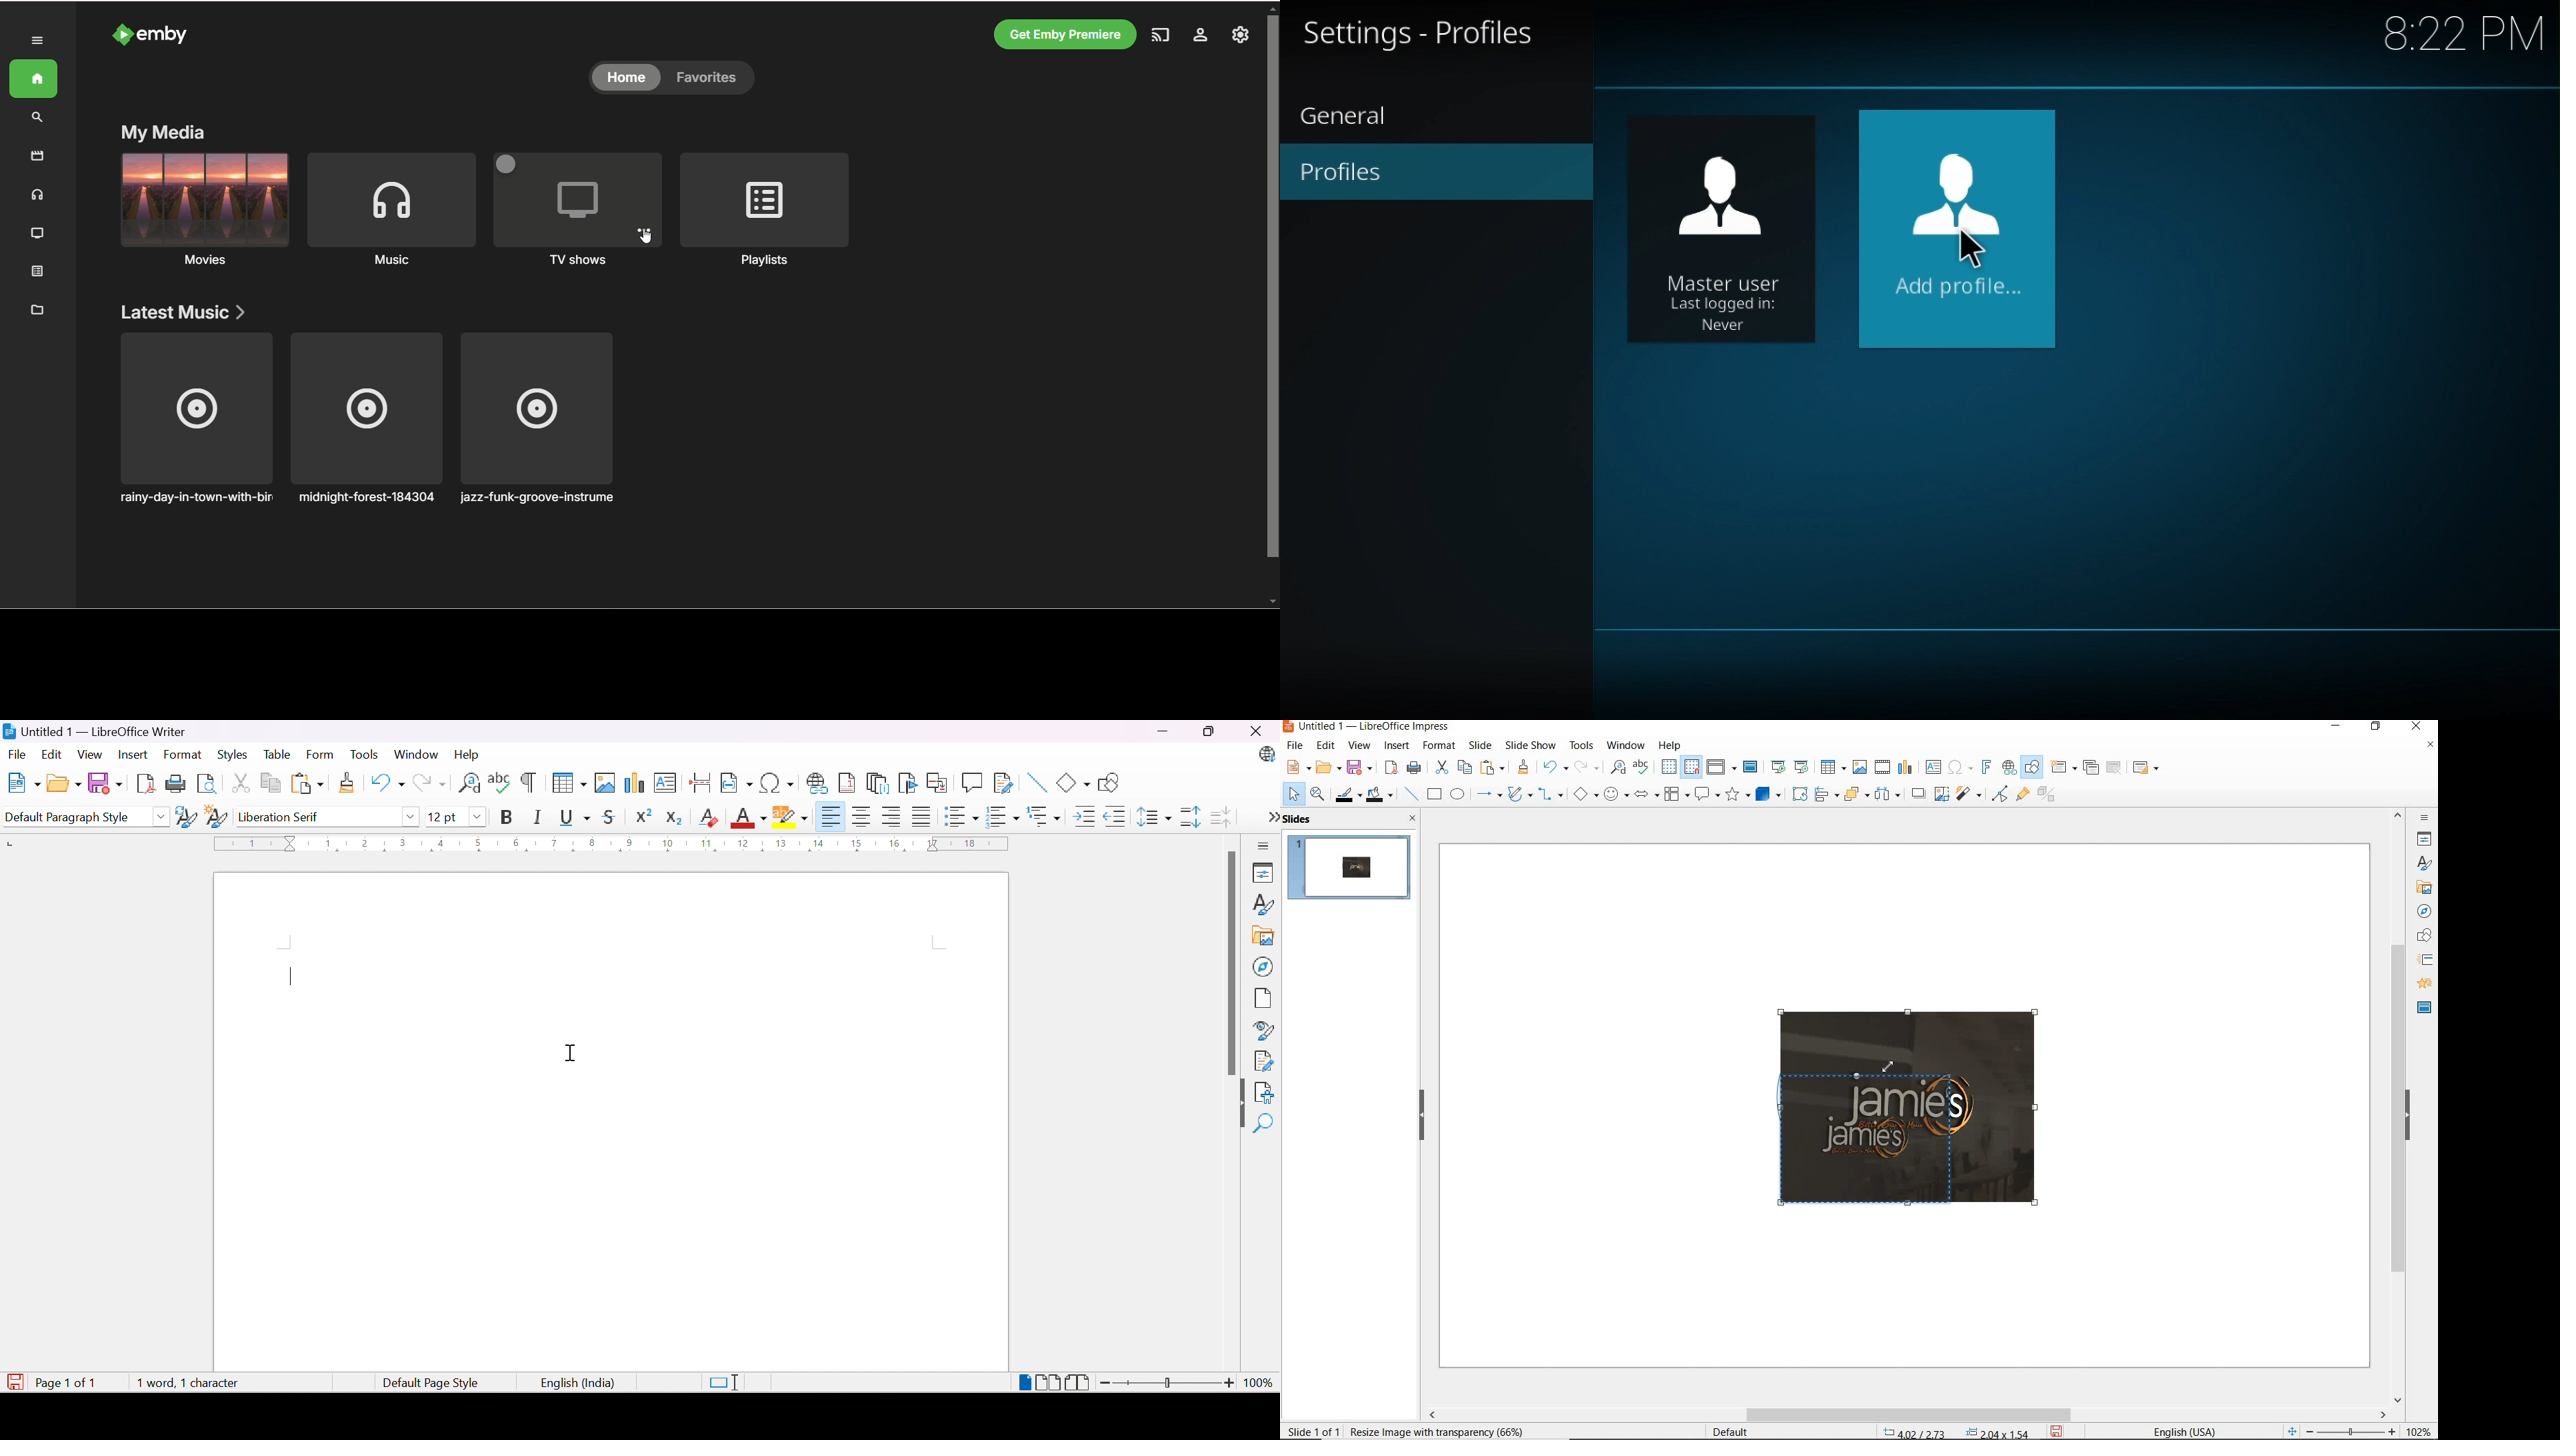 The image size is (2576, 1456). I want to click on coordinates, so click(1954, 1433).